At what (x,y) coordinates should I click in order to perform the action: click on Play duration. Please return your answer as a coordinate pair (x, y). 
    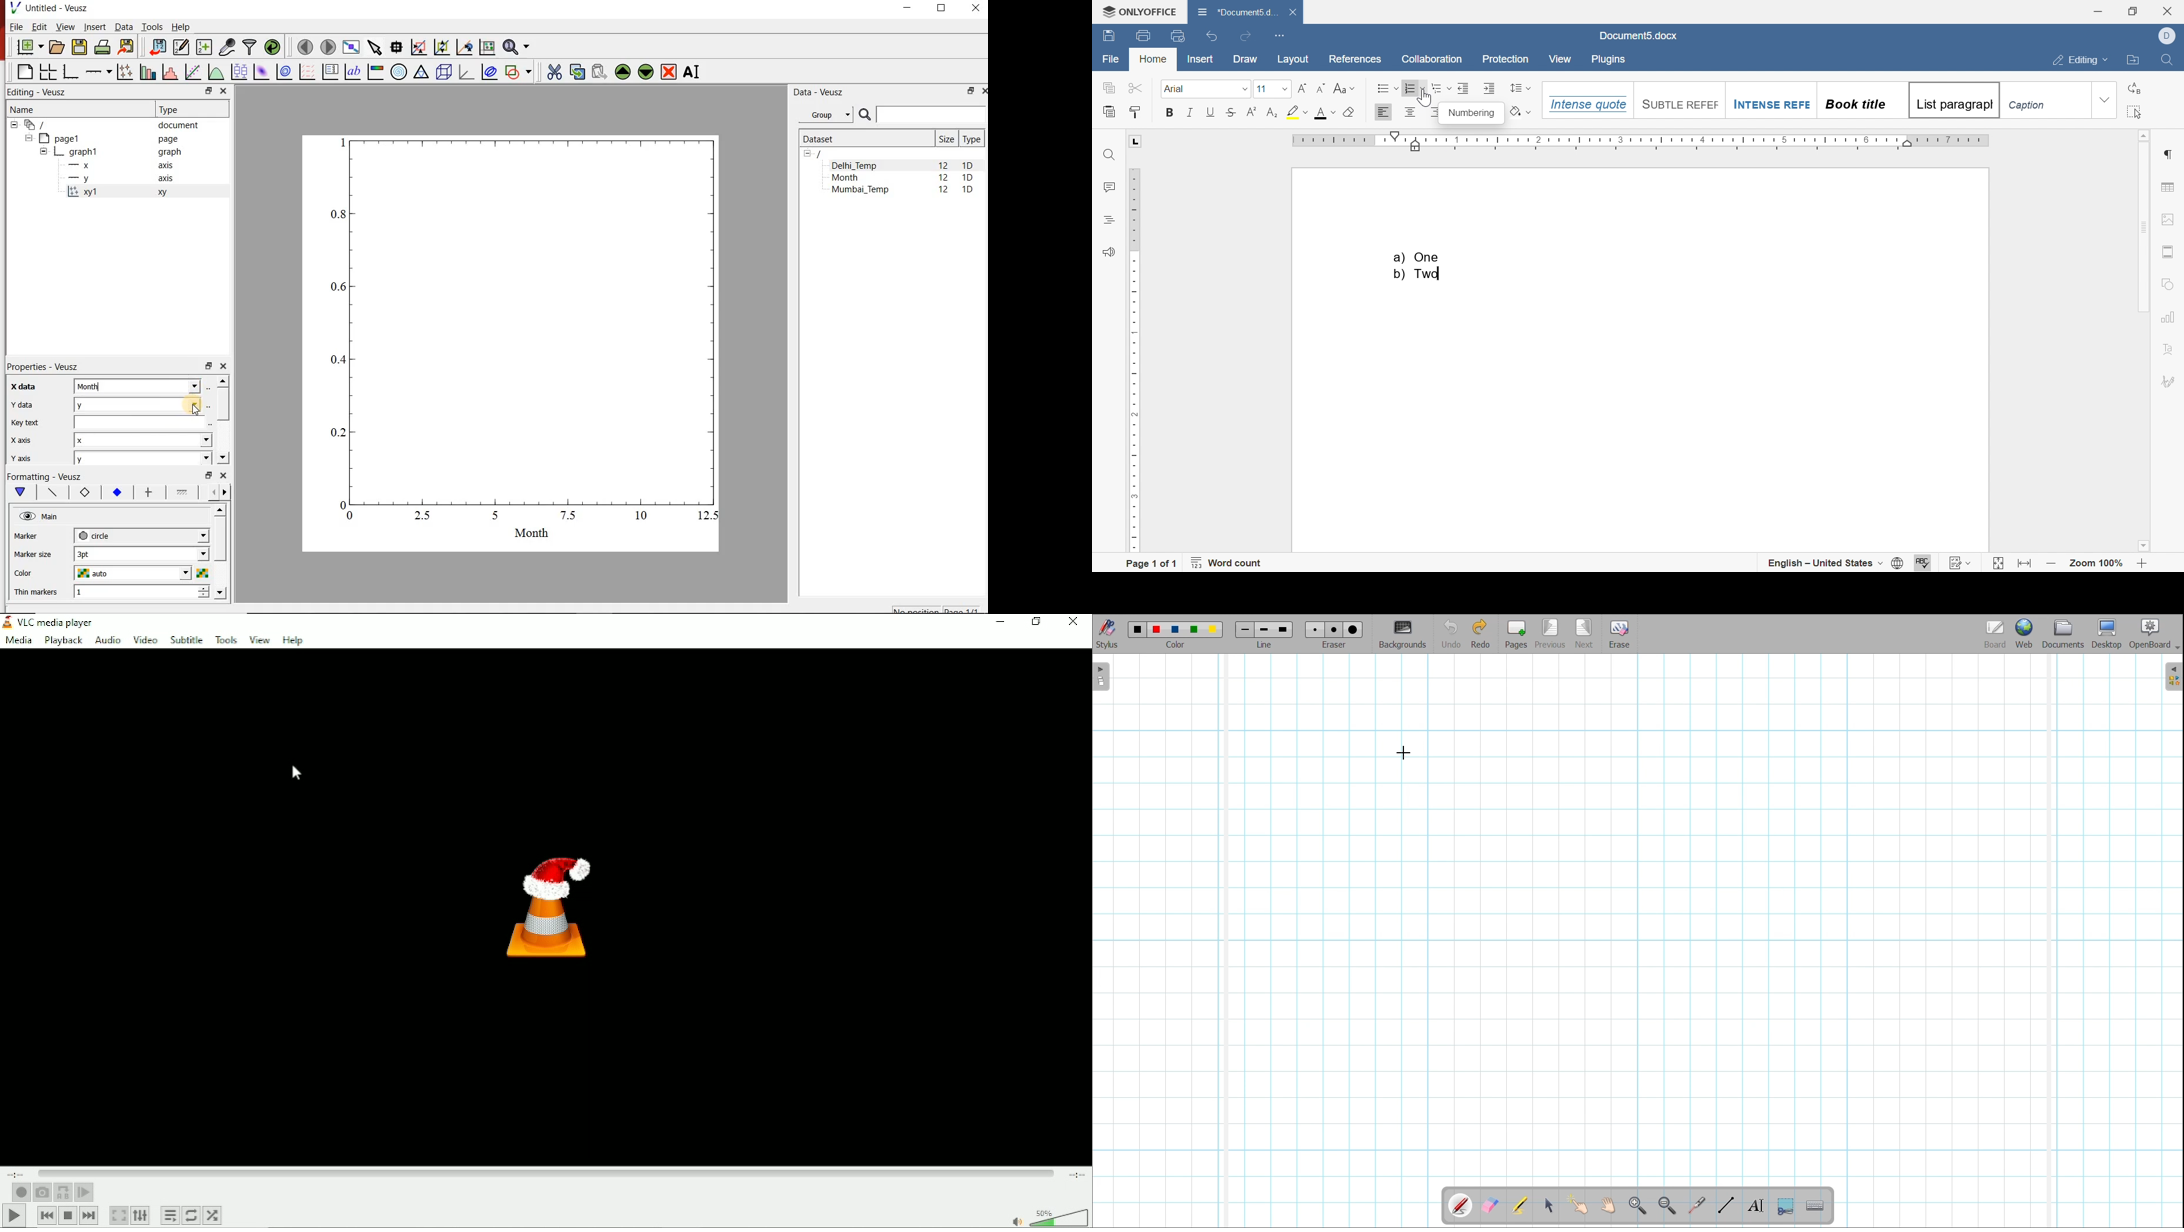
    Looking at the image, I should click on (547, 1176).